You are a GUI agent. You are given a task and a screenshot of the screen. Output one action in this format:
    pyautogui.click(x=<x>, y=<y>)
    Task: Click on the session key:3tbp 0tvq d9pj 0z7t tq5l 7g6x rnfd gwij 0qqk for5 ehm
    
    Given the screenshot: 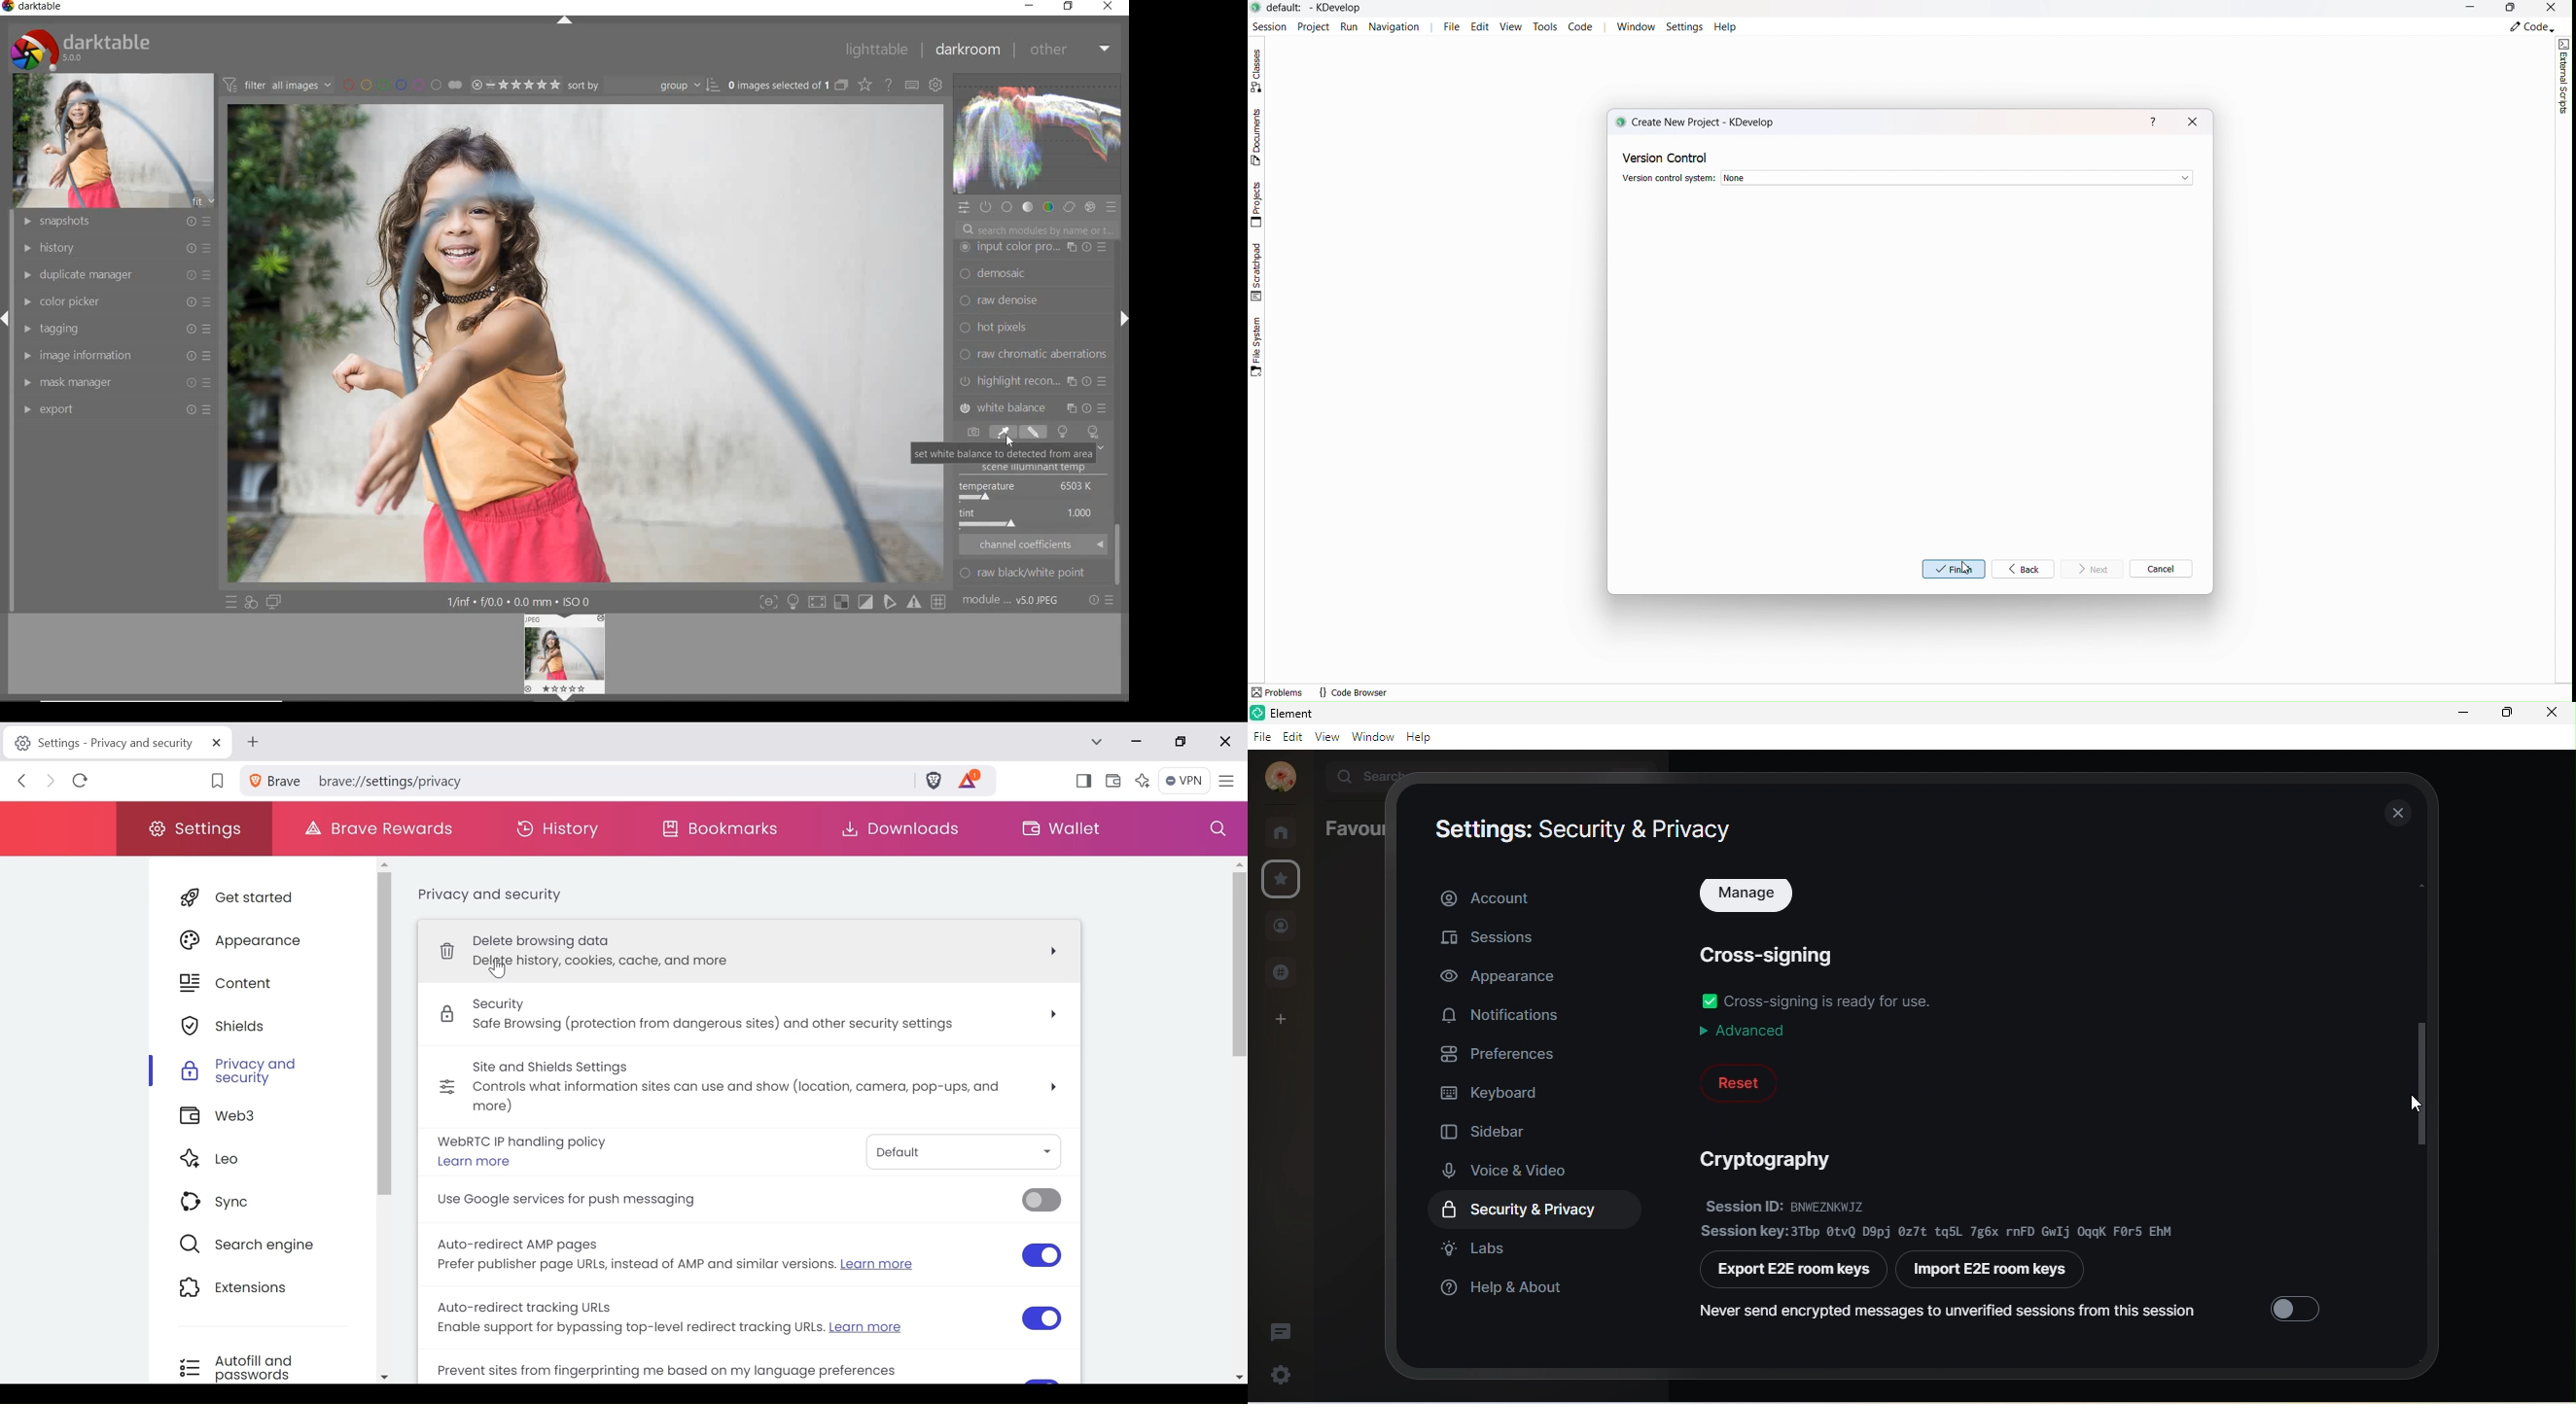 What is the action you would take?
    pyautogui.click(x=1940, y=1231)
    